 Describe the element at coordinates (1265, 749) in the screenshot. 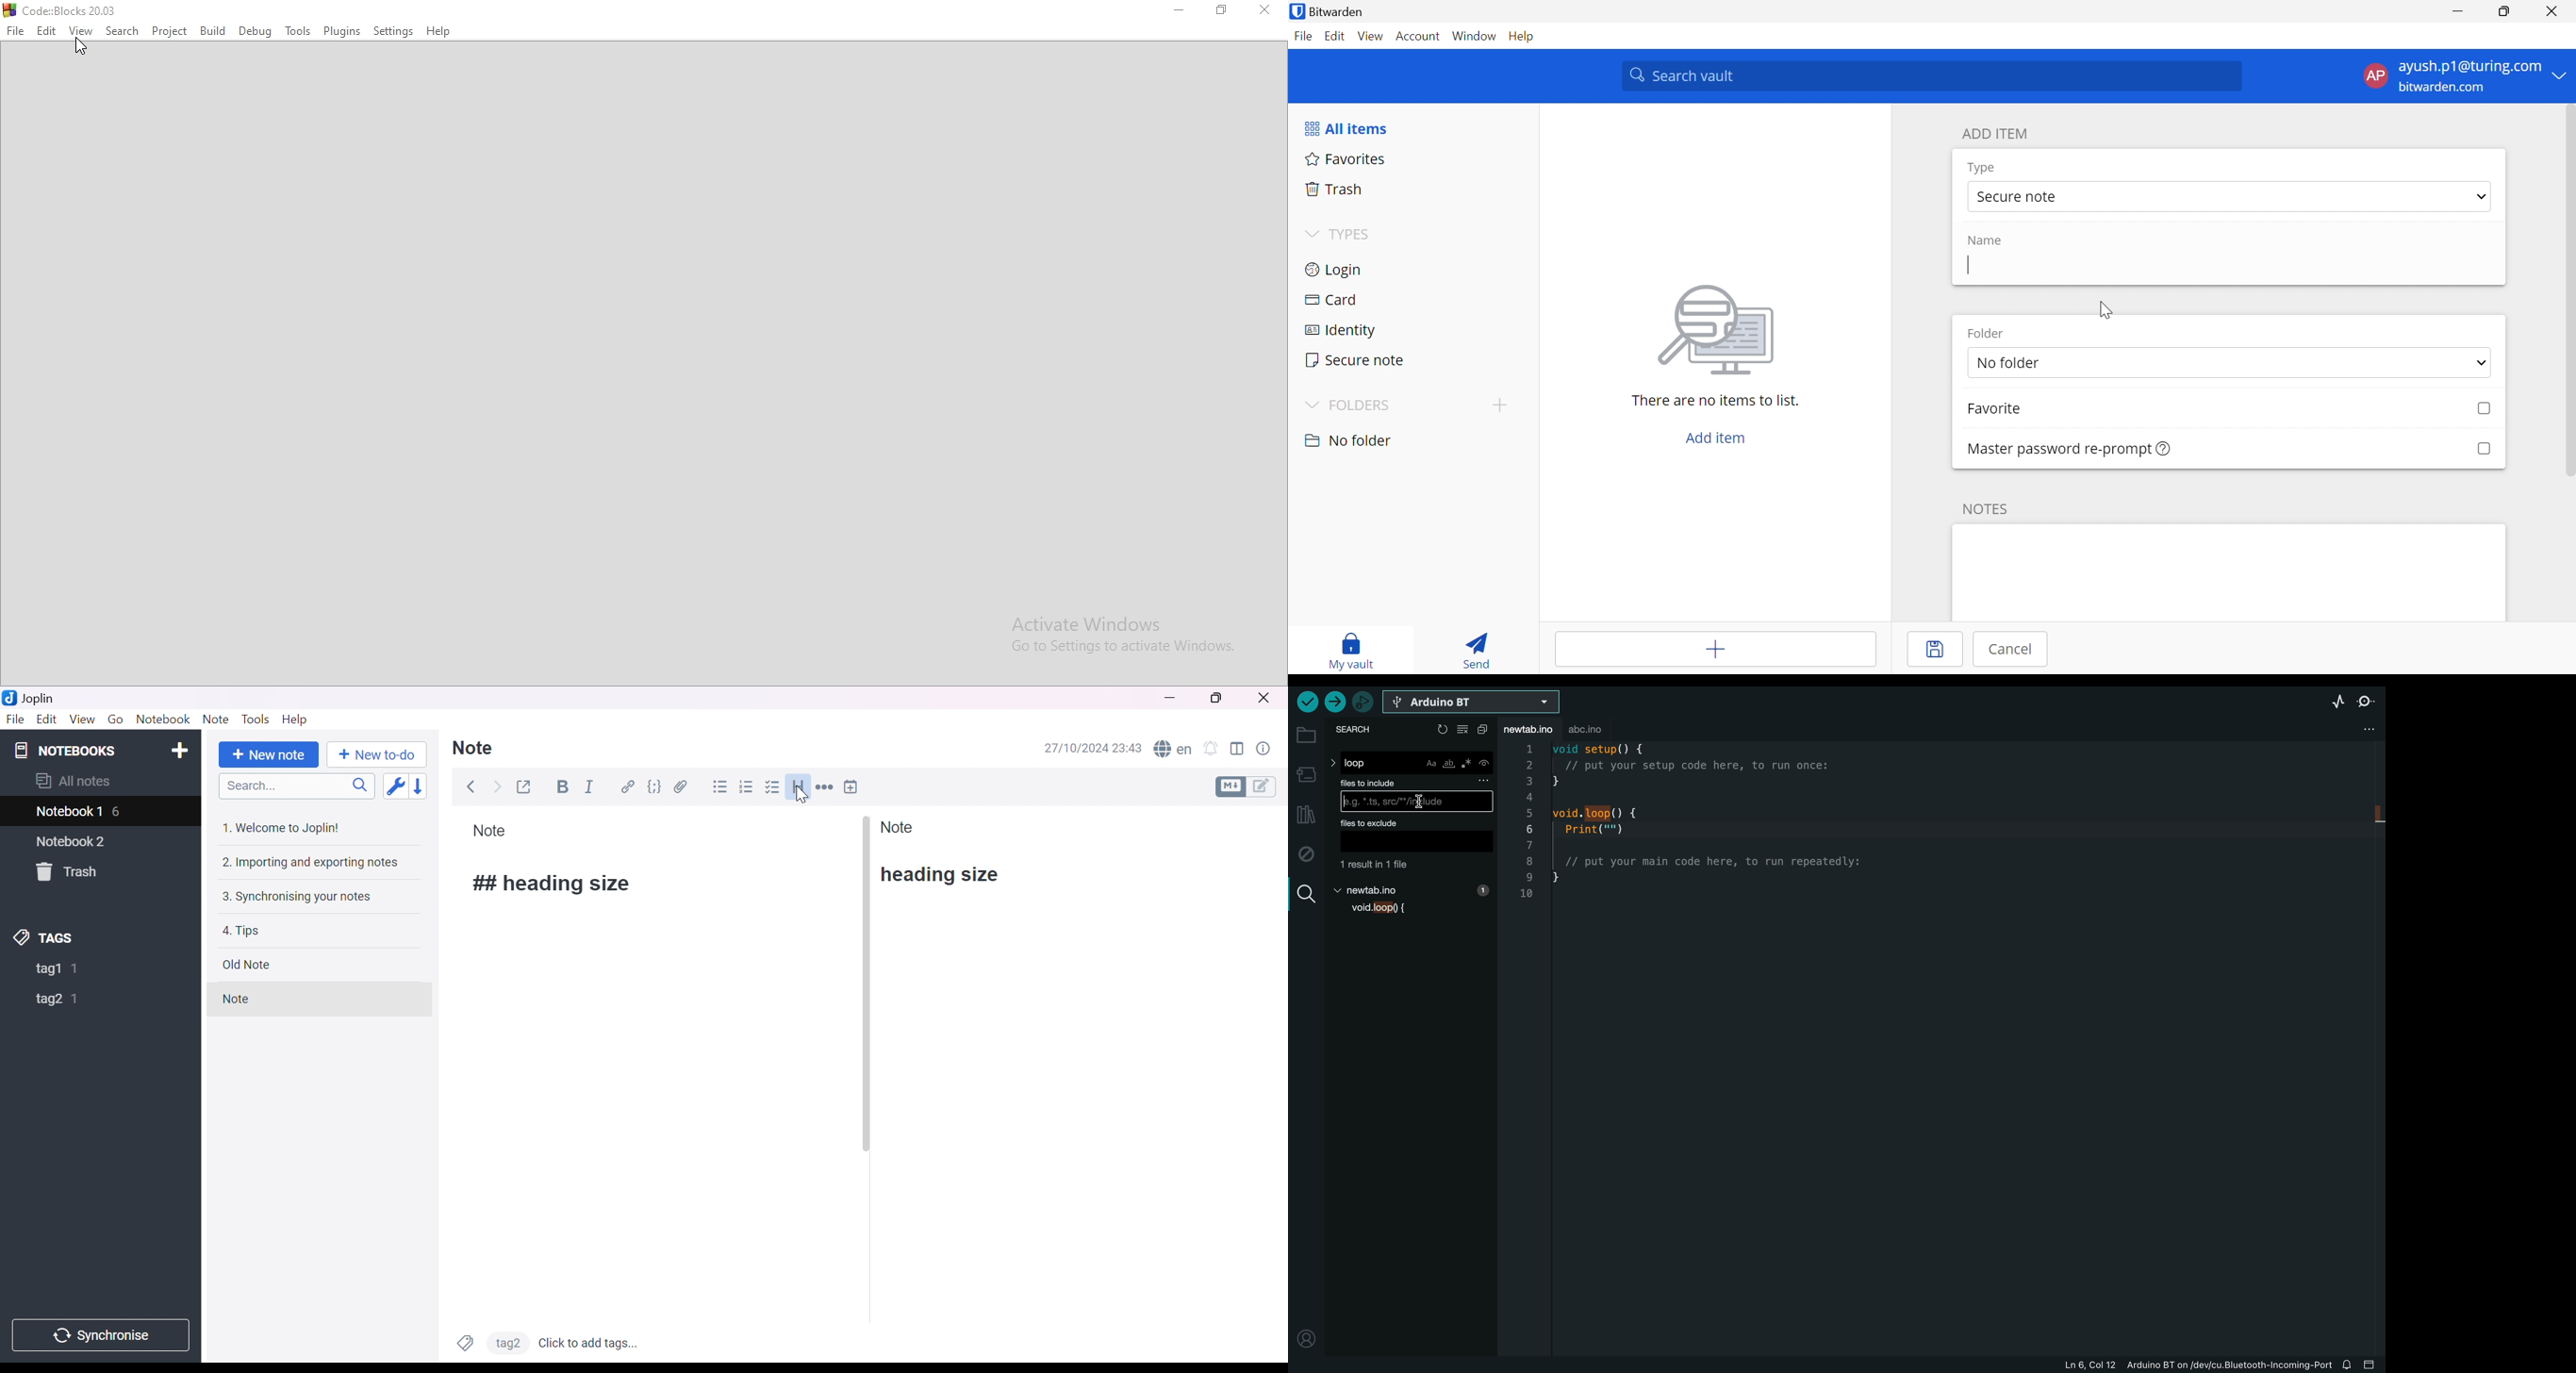

I see `Note properties` at that location.